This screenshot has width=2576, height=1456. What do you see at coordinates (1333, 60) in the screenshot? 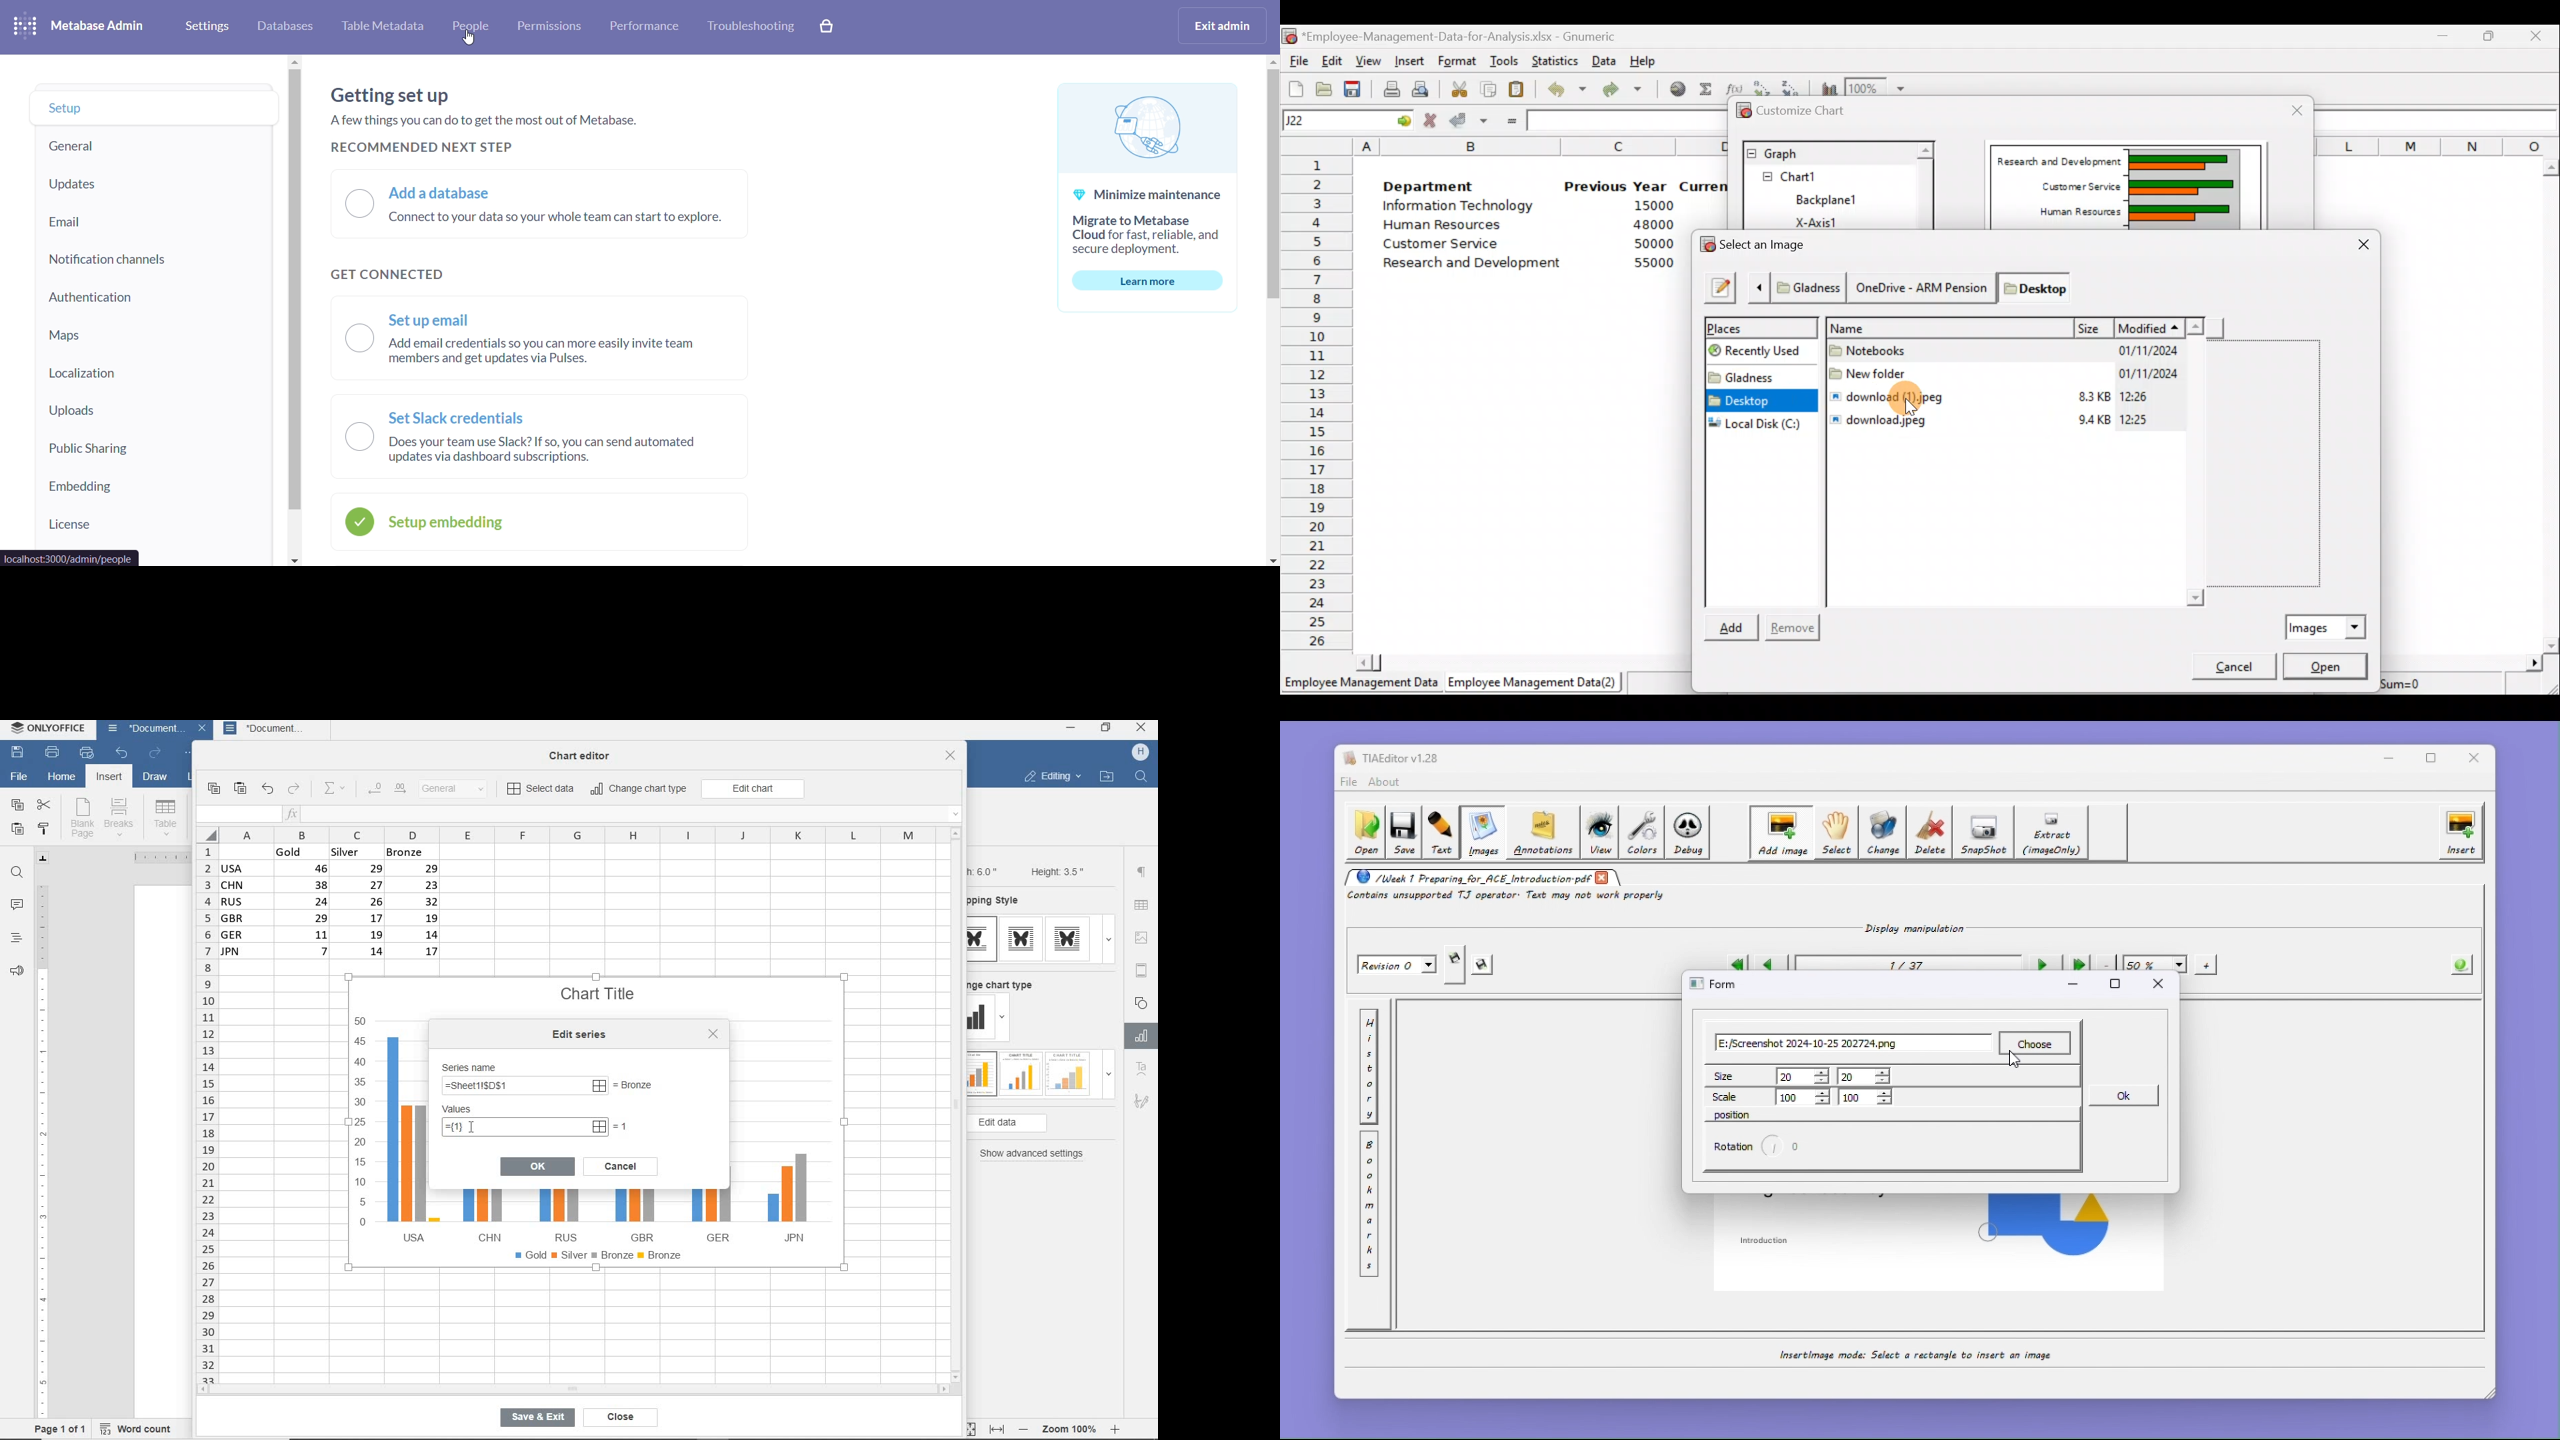
I see `Edit` at bounding box center [1333, 60].